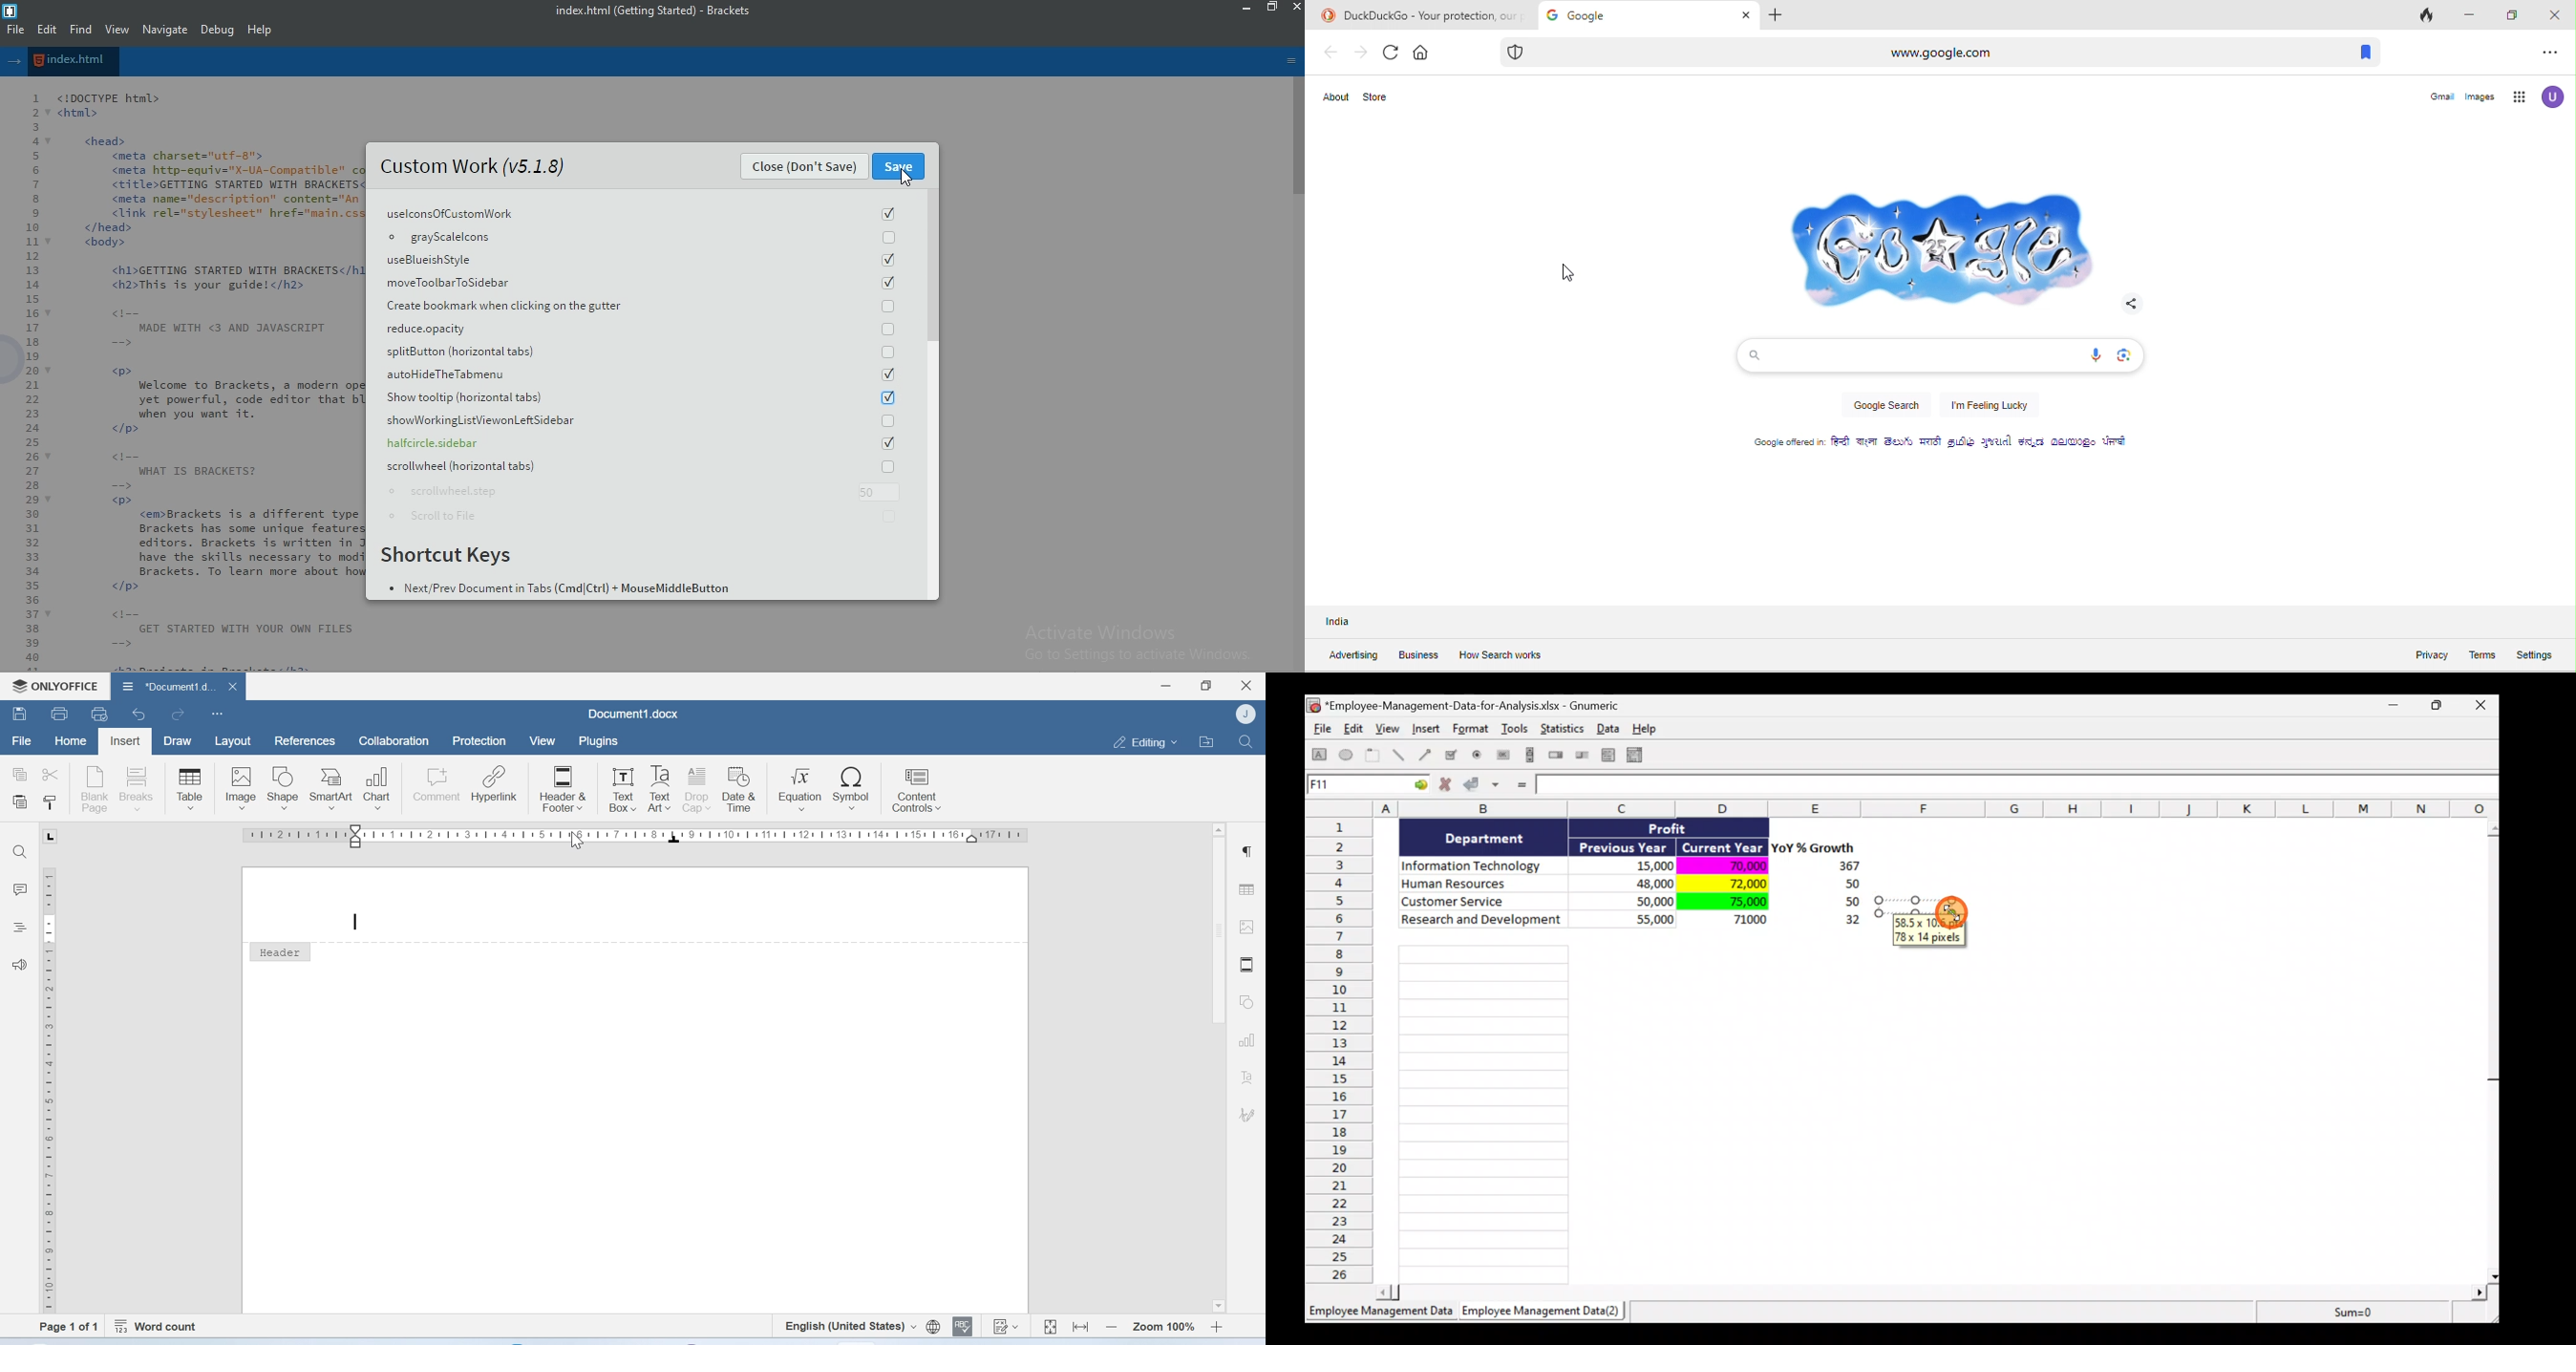  Describe the element at coordinates (643, 328) in the screenshot. I see `reduce.apacity ` at that location.